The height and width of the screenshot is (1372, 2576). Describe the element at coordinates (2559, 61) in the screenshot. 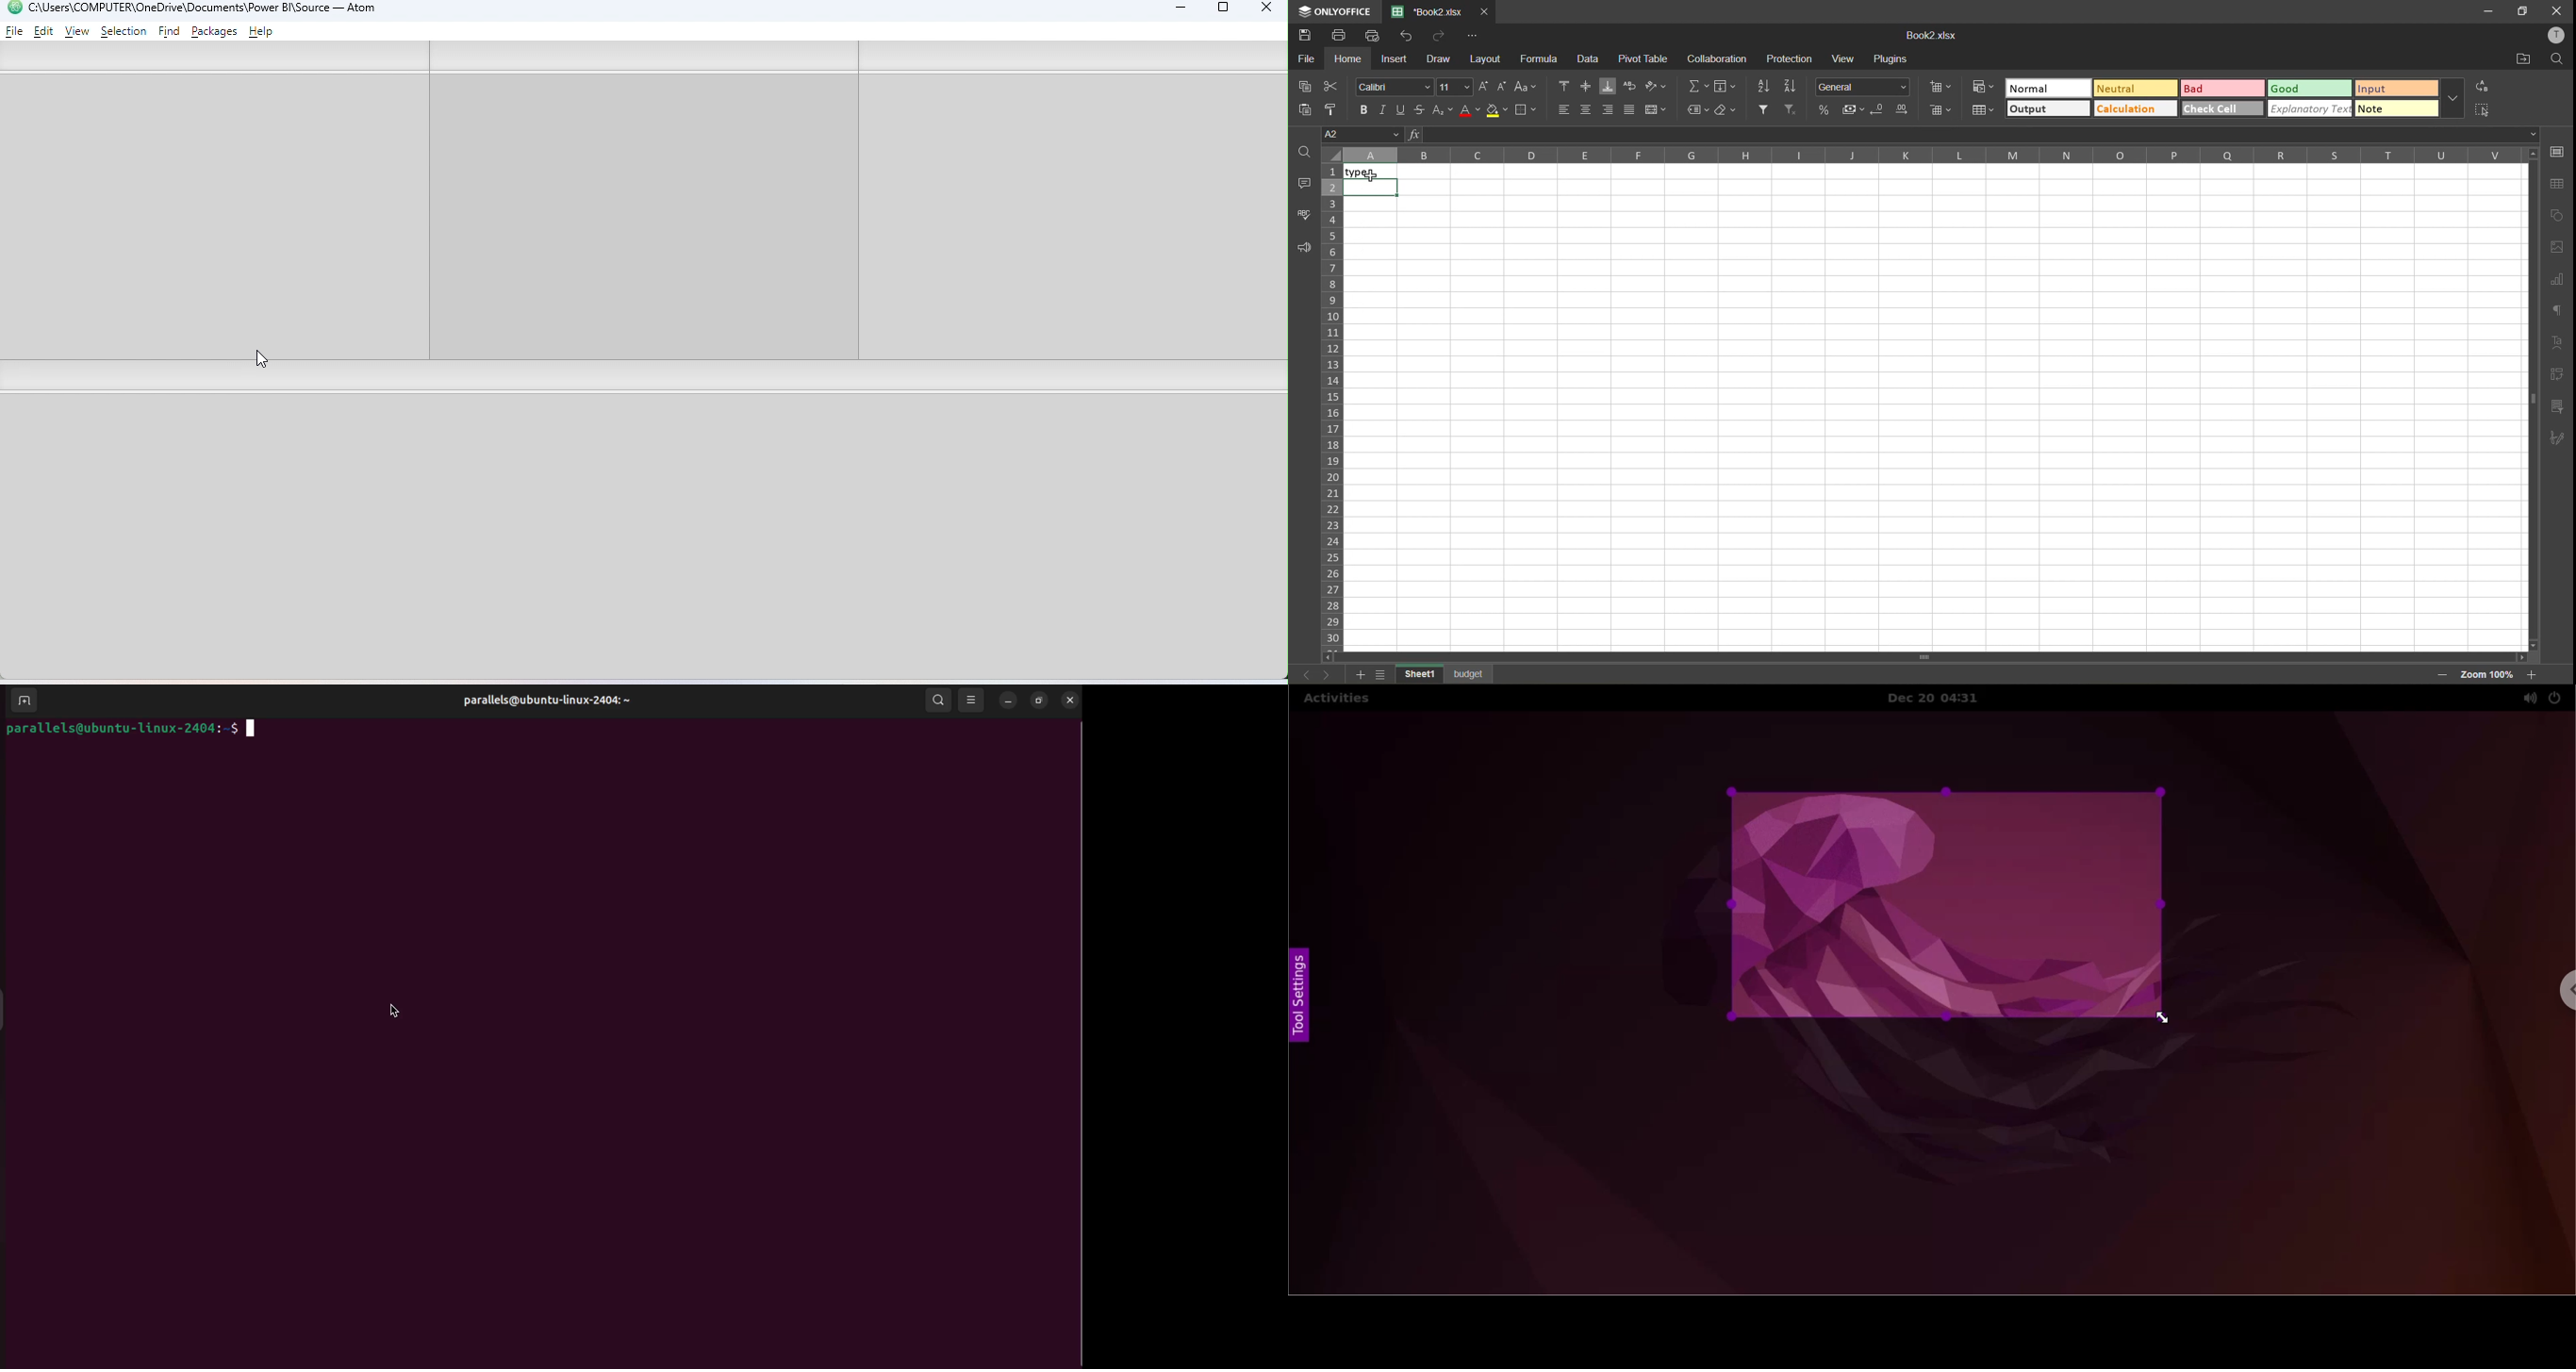

I see `find` at that location.